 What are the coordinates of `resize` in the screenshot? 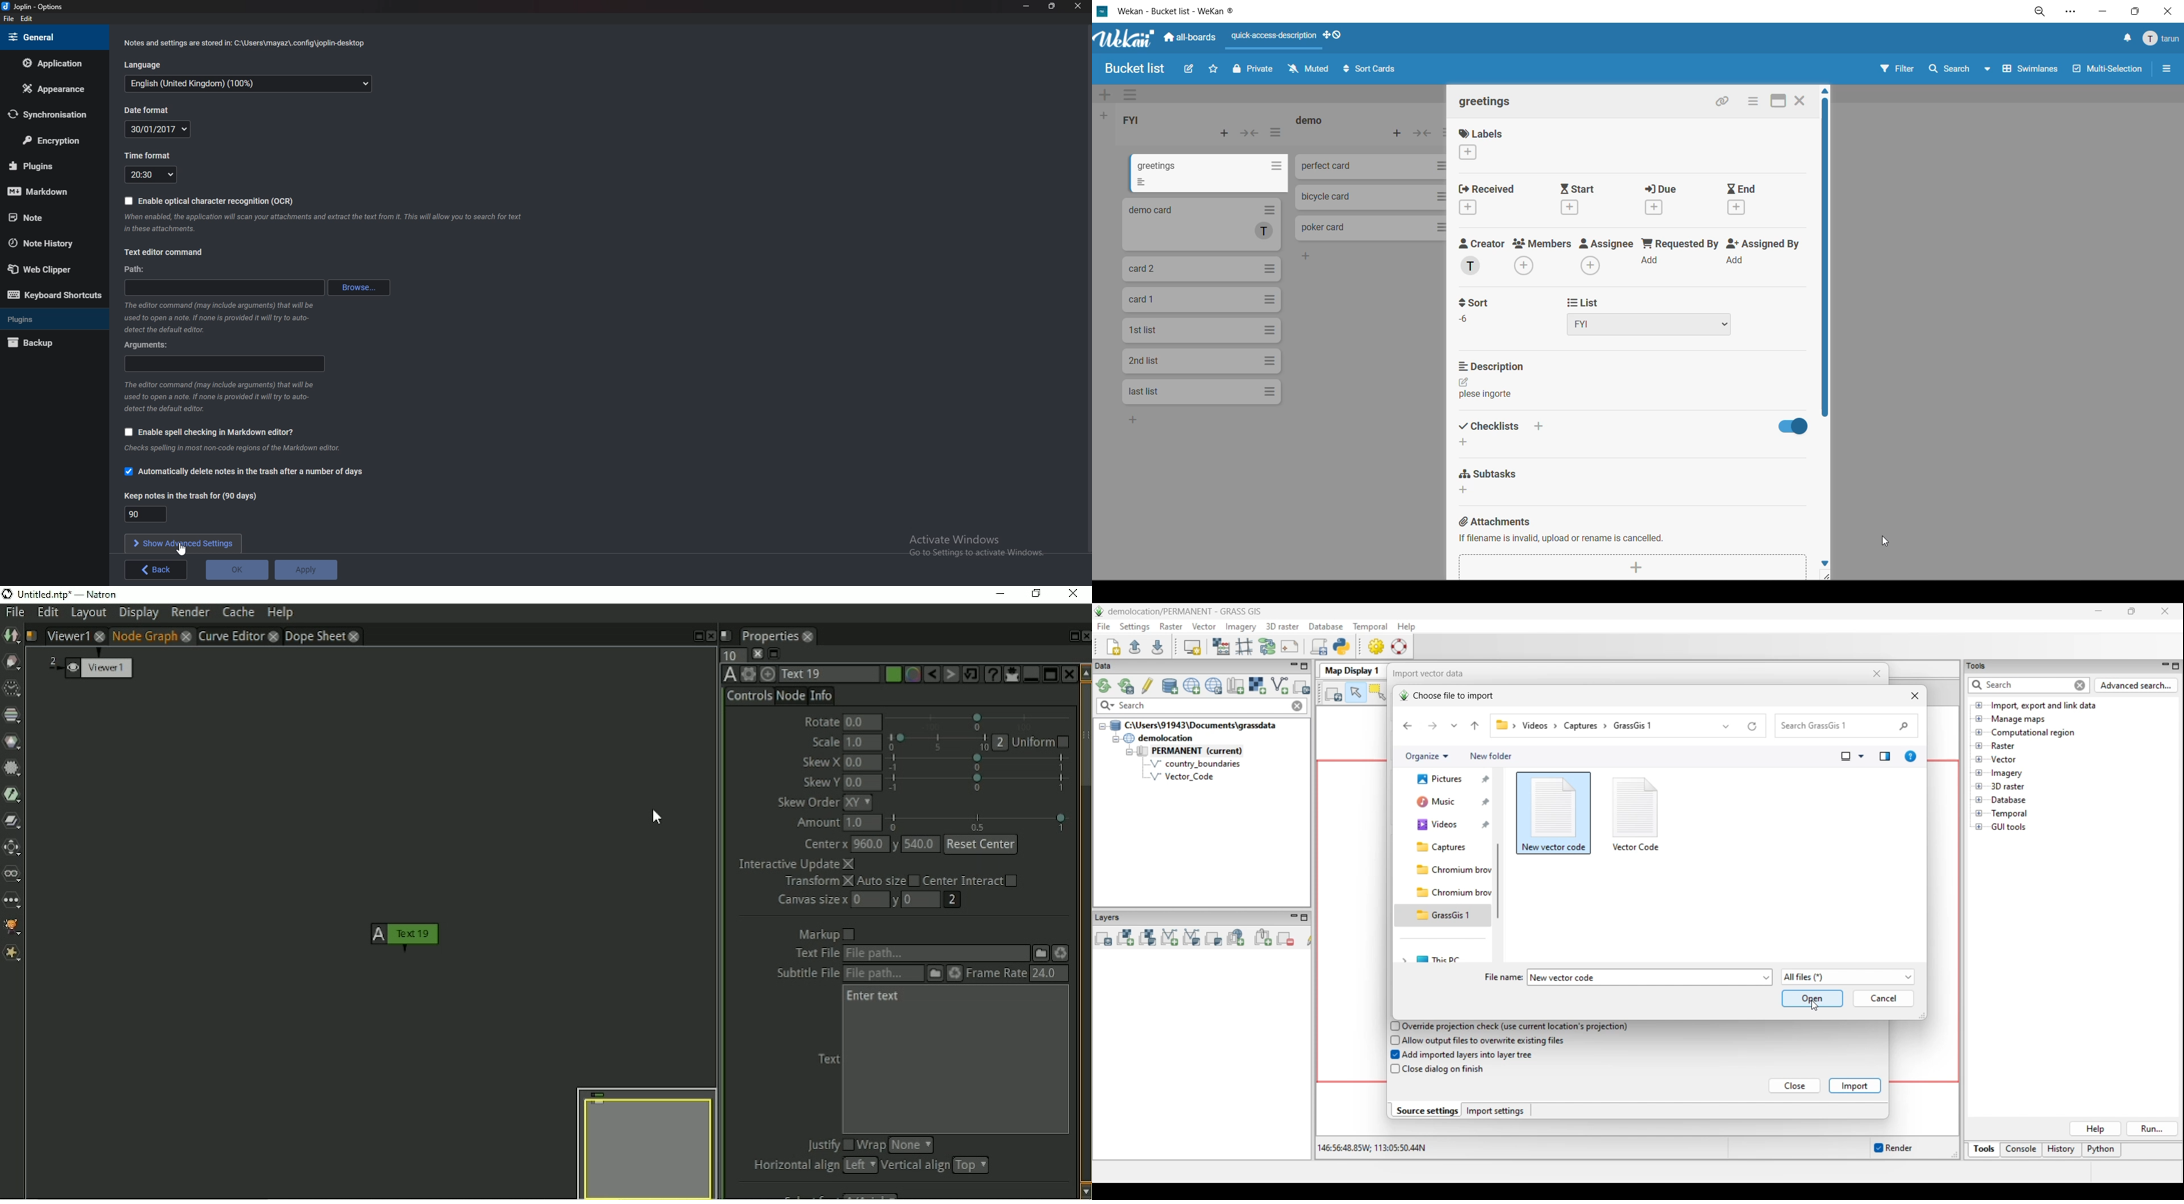 It's located at (1051, 6).